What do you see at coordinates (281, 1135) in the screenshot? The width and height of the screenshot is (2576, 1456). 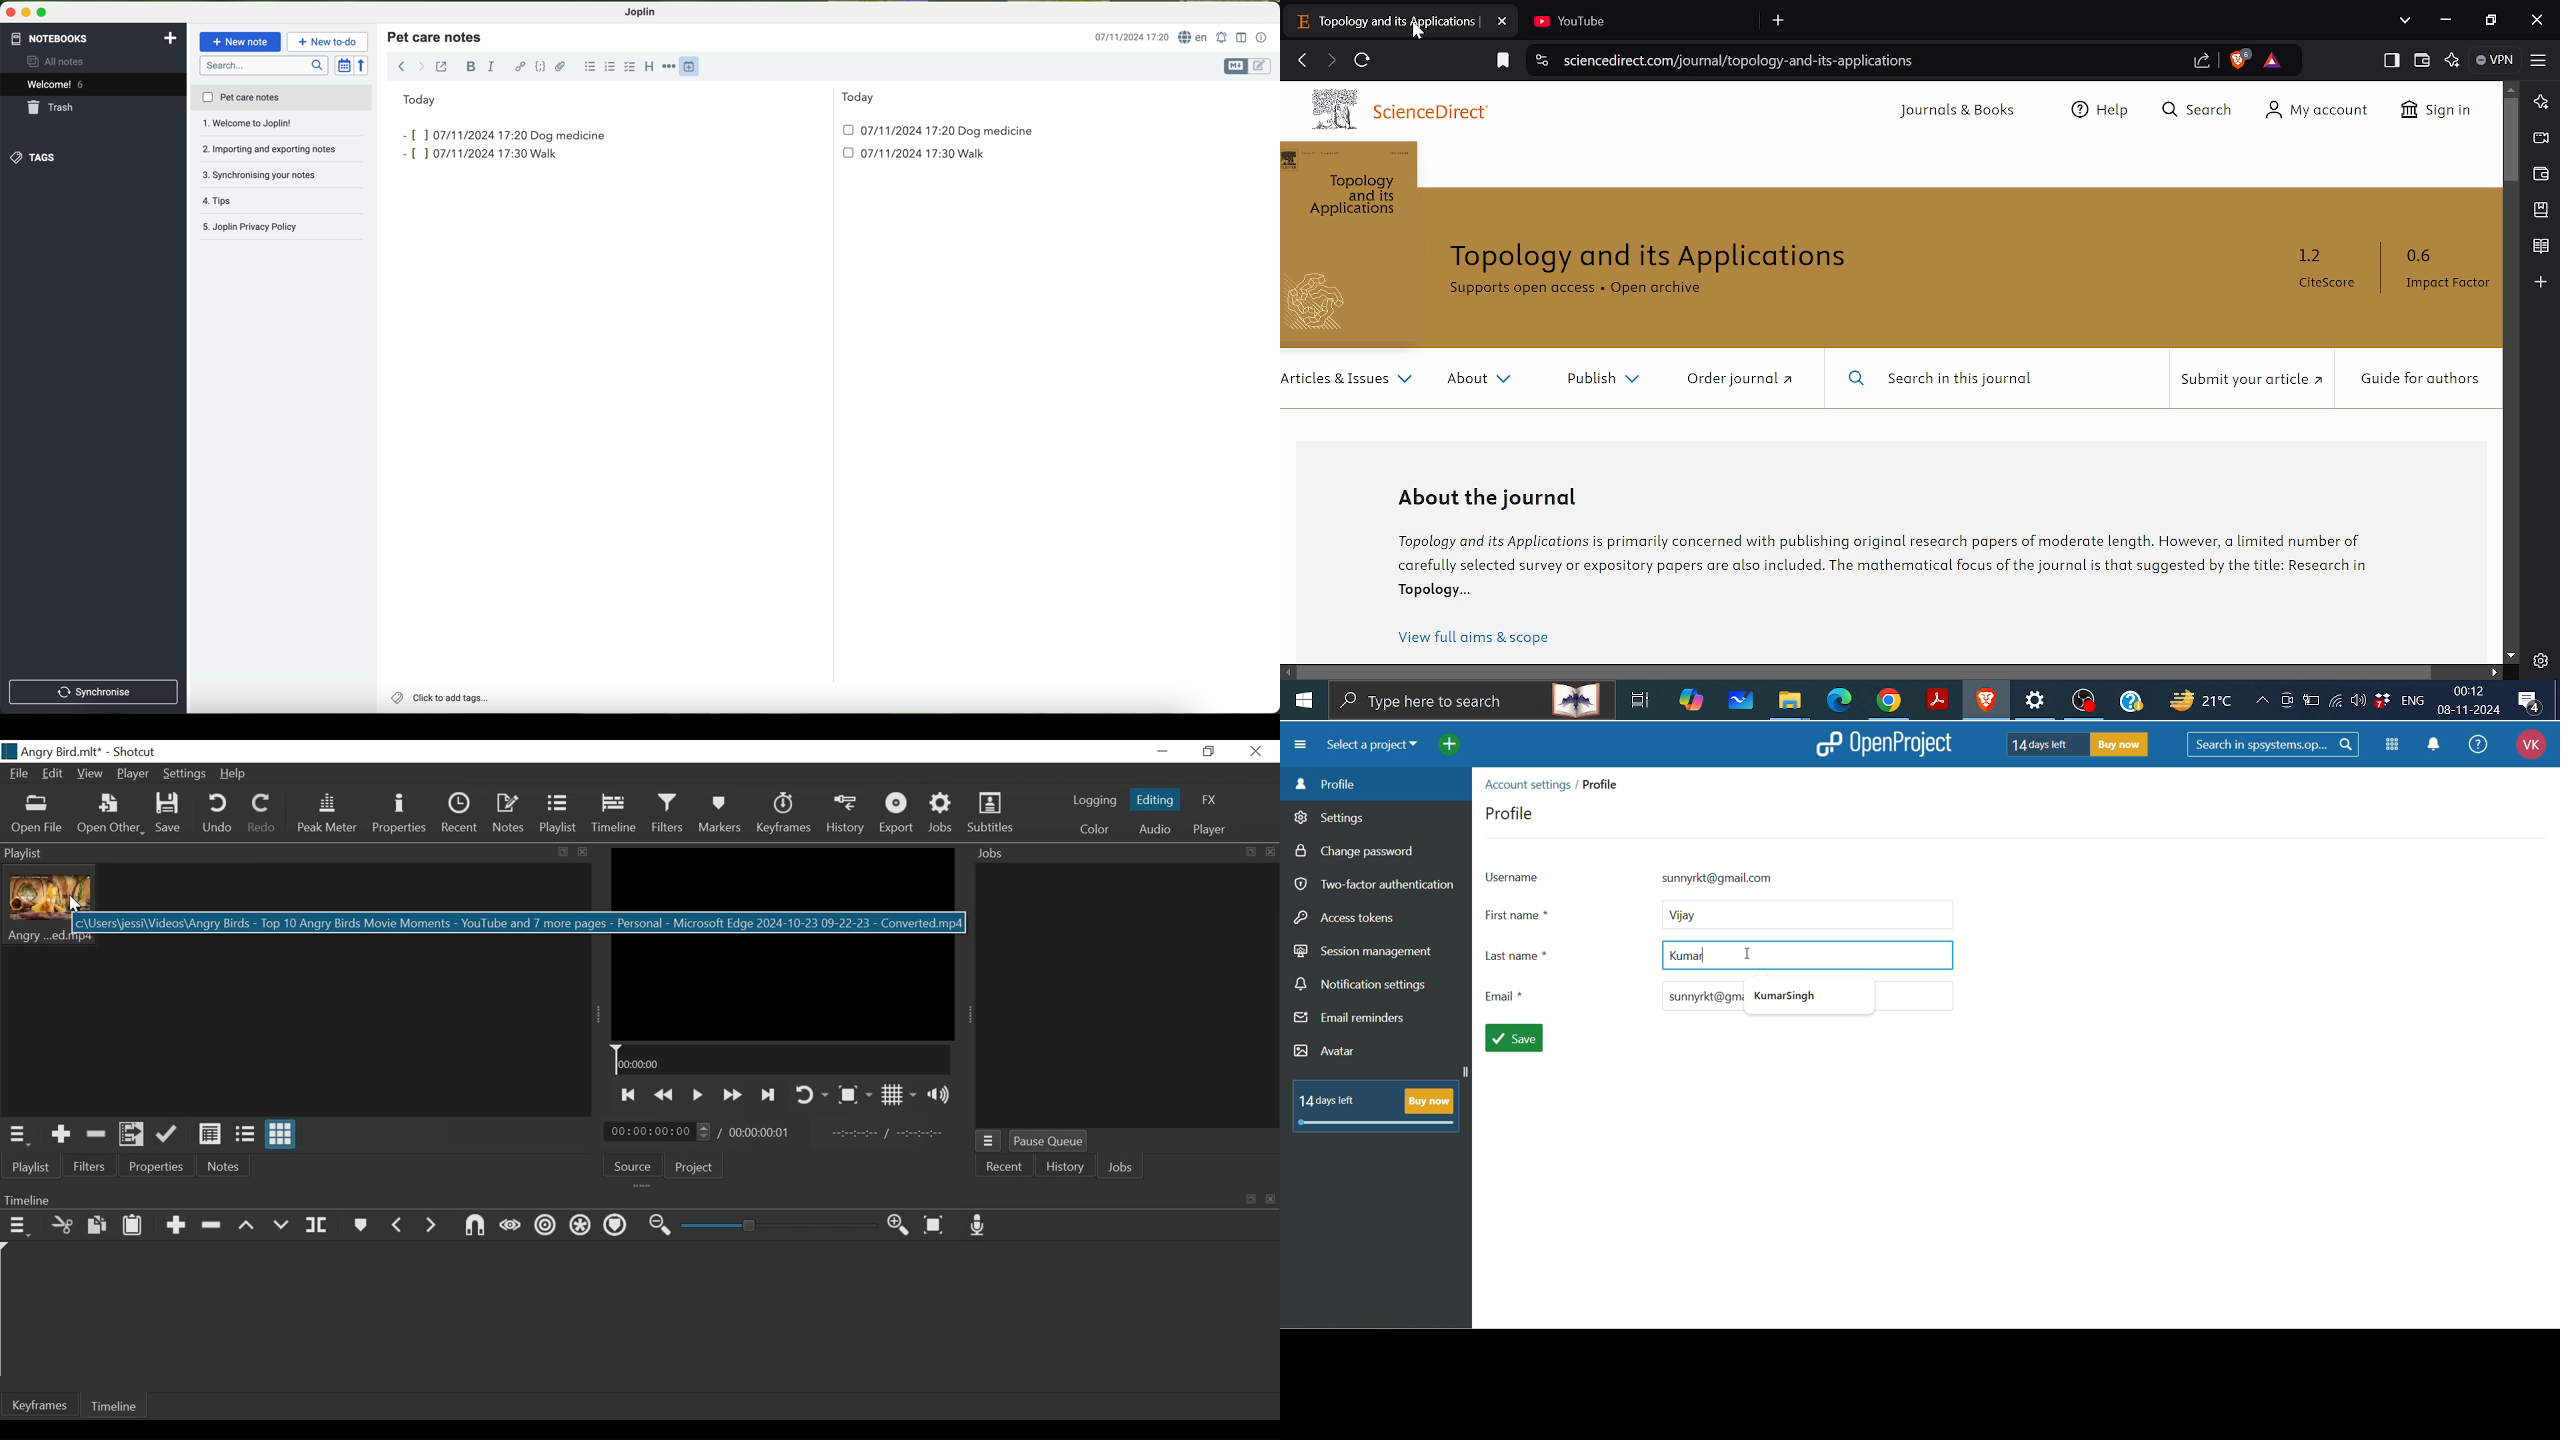 I see `View as icons` at bounding box center [281, 1135].